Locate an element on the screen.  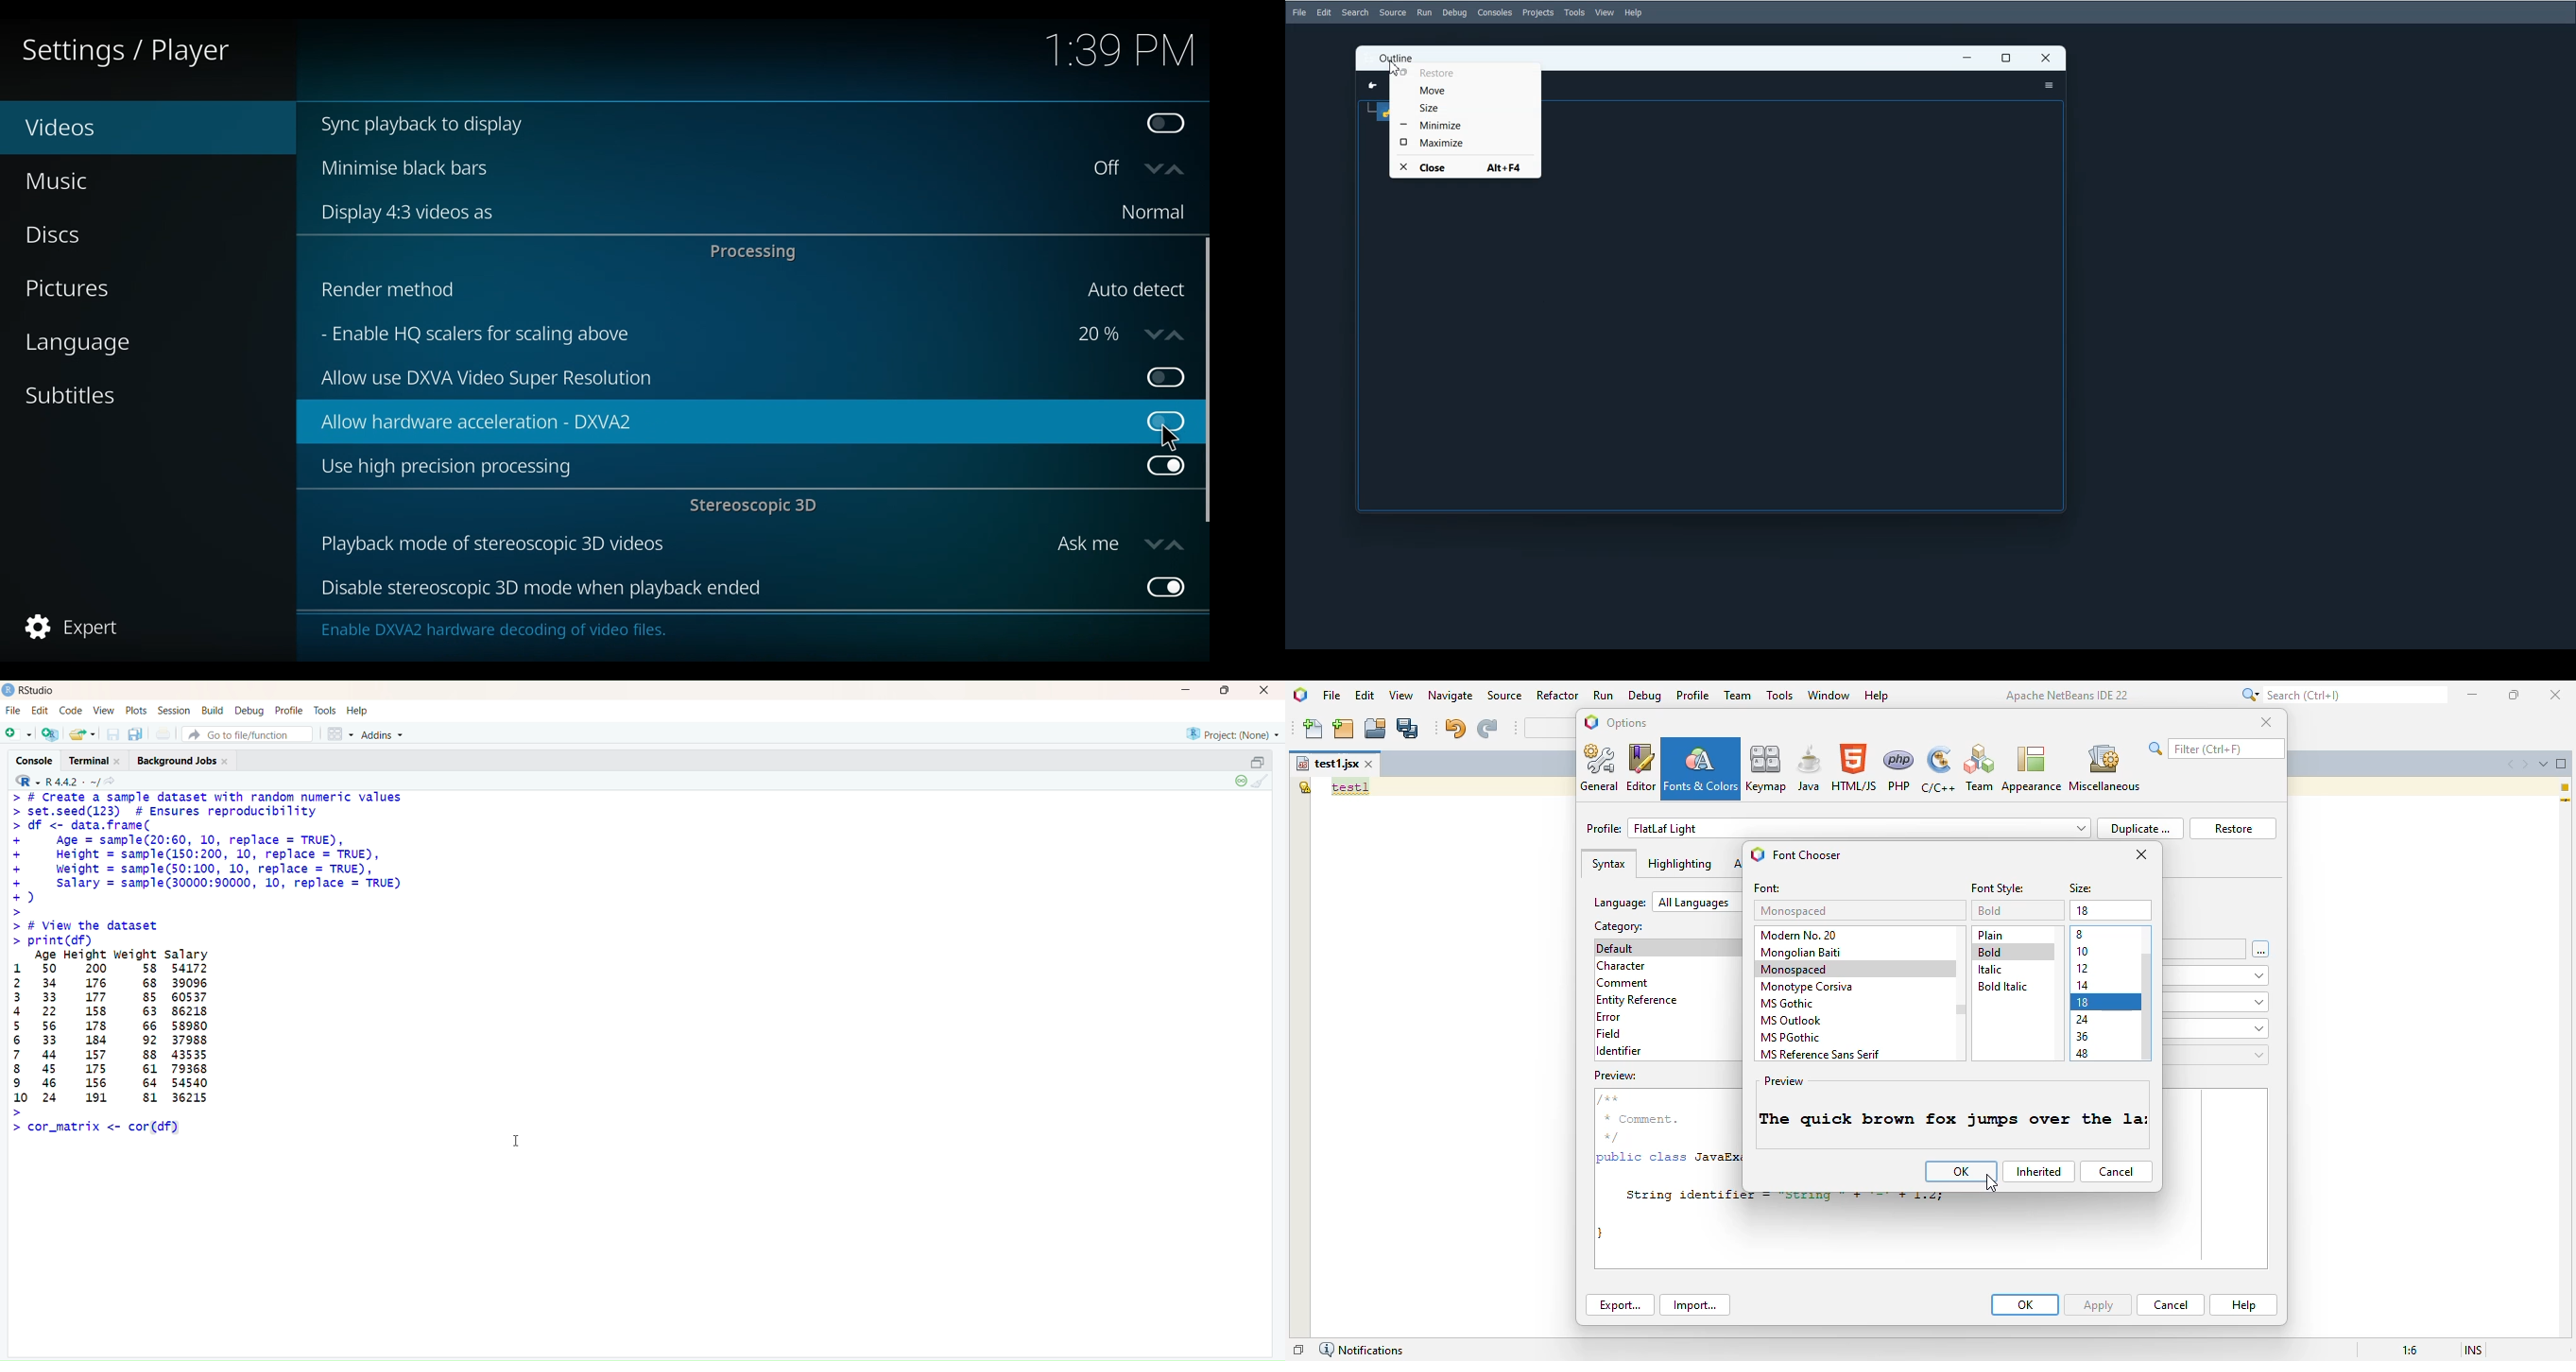
Move is located at coordinates (1465, 90).